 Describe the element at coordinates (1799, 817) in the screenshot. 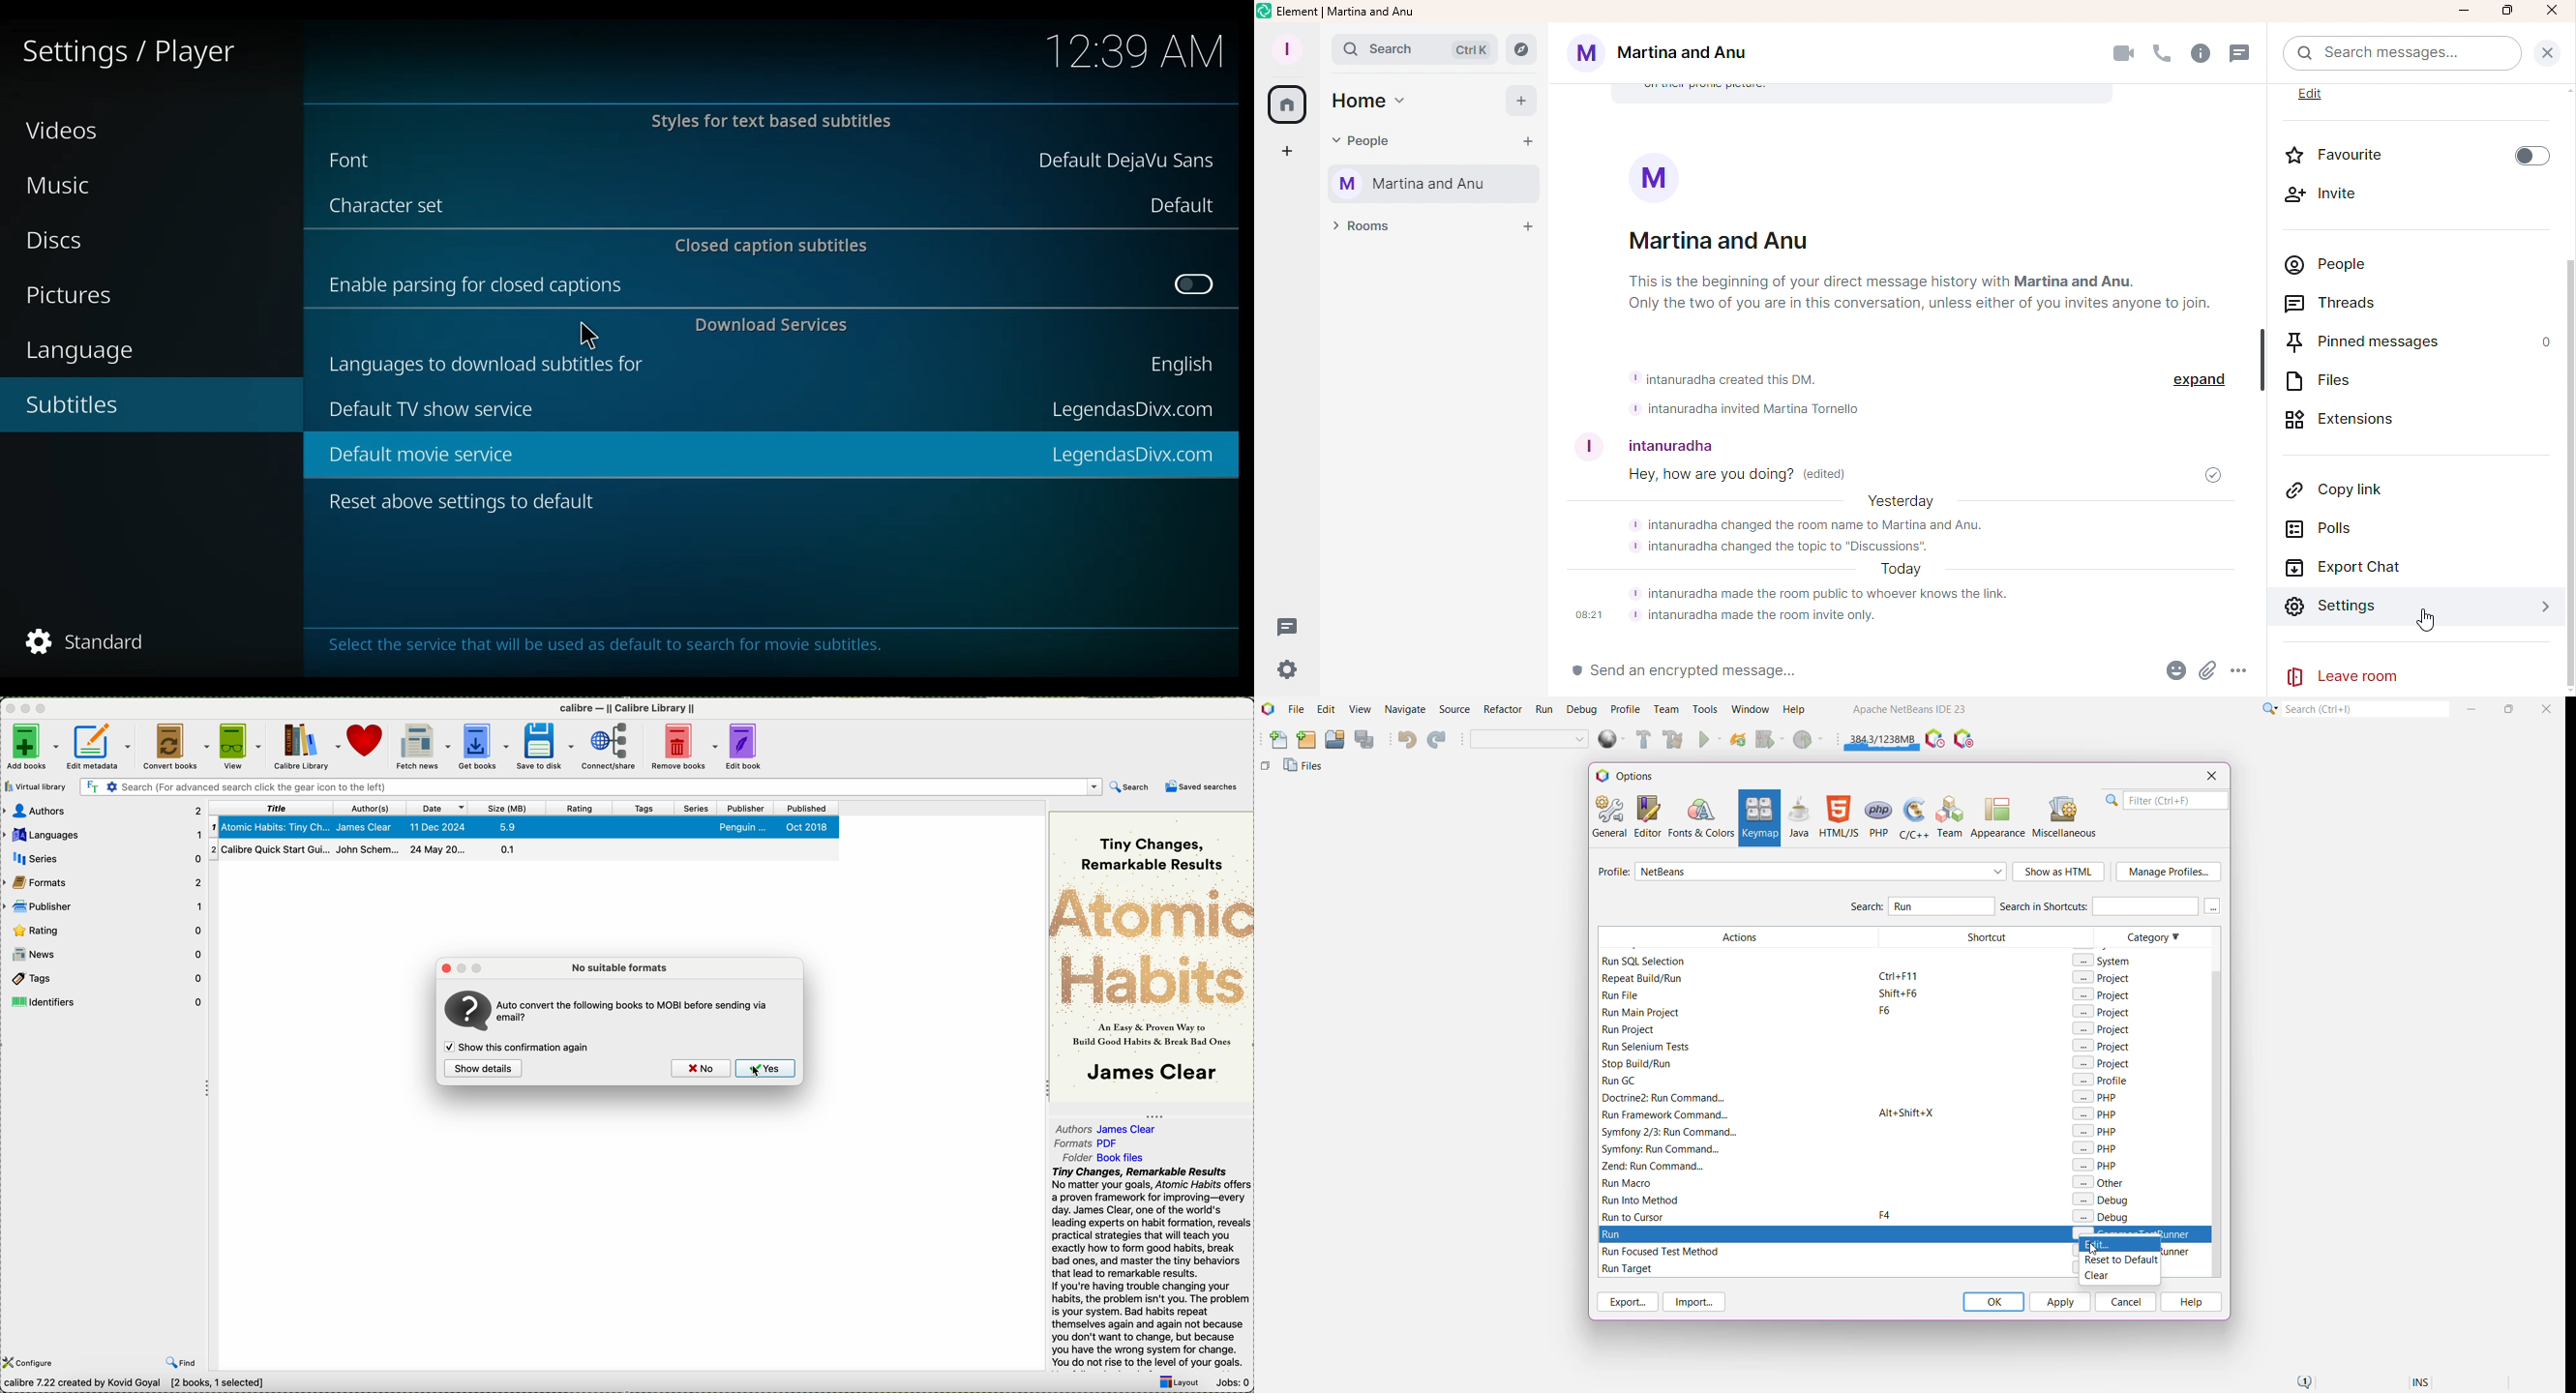

I see `Java` at that location.